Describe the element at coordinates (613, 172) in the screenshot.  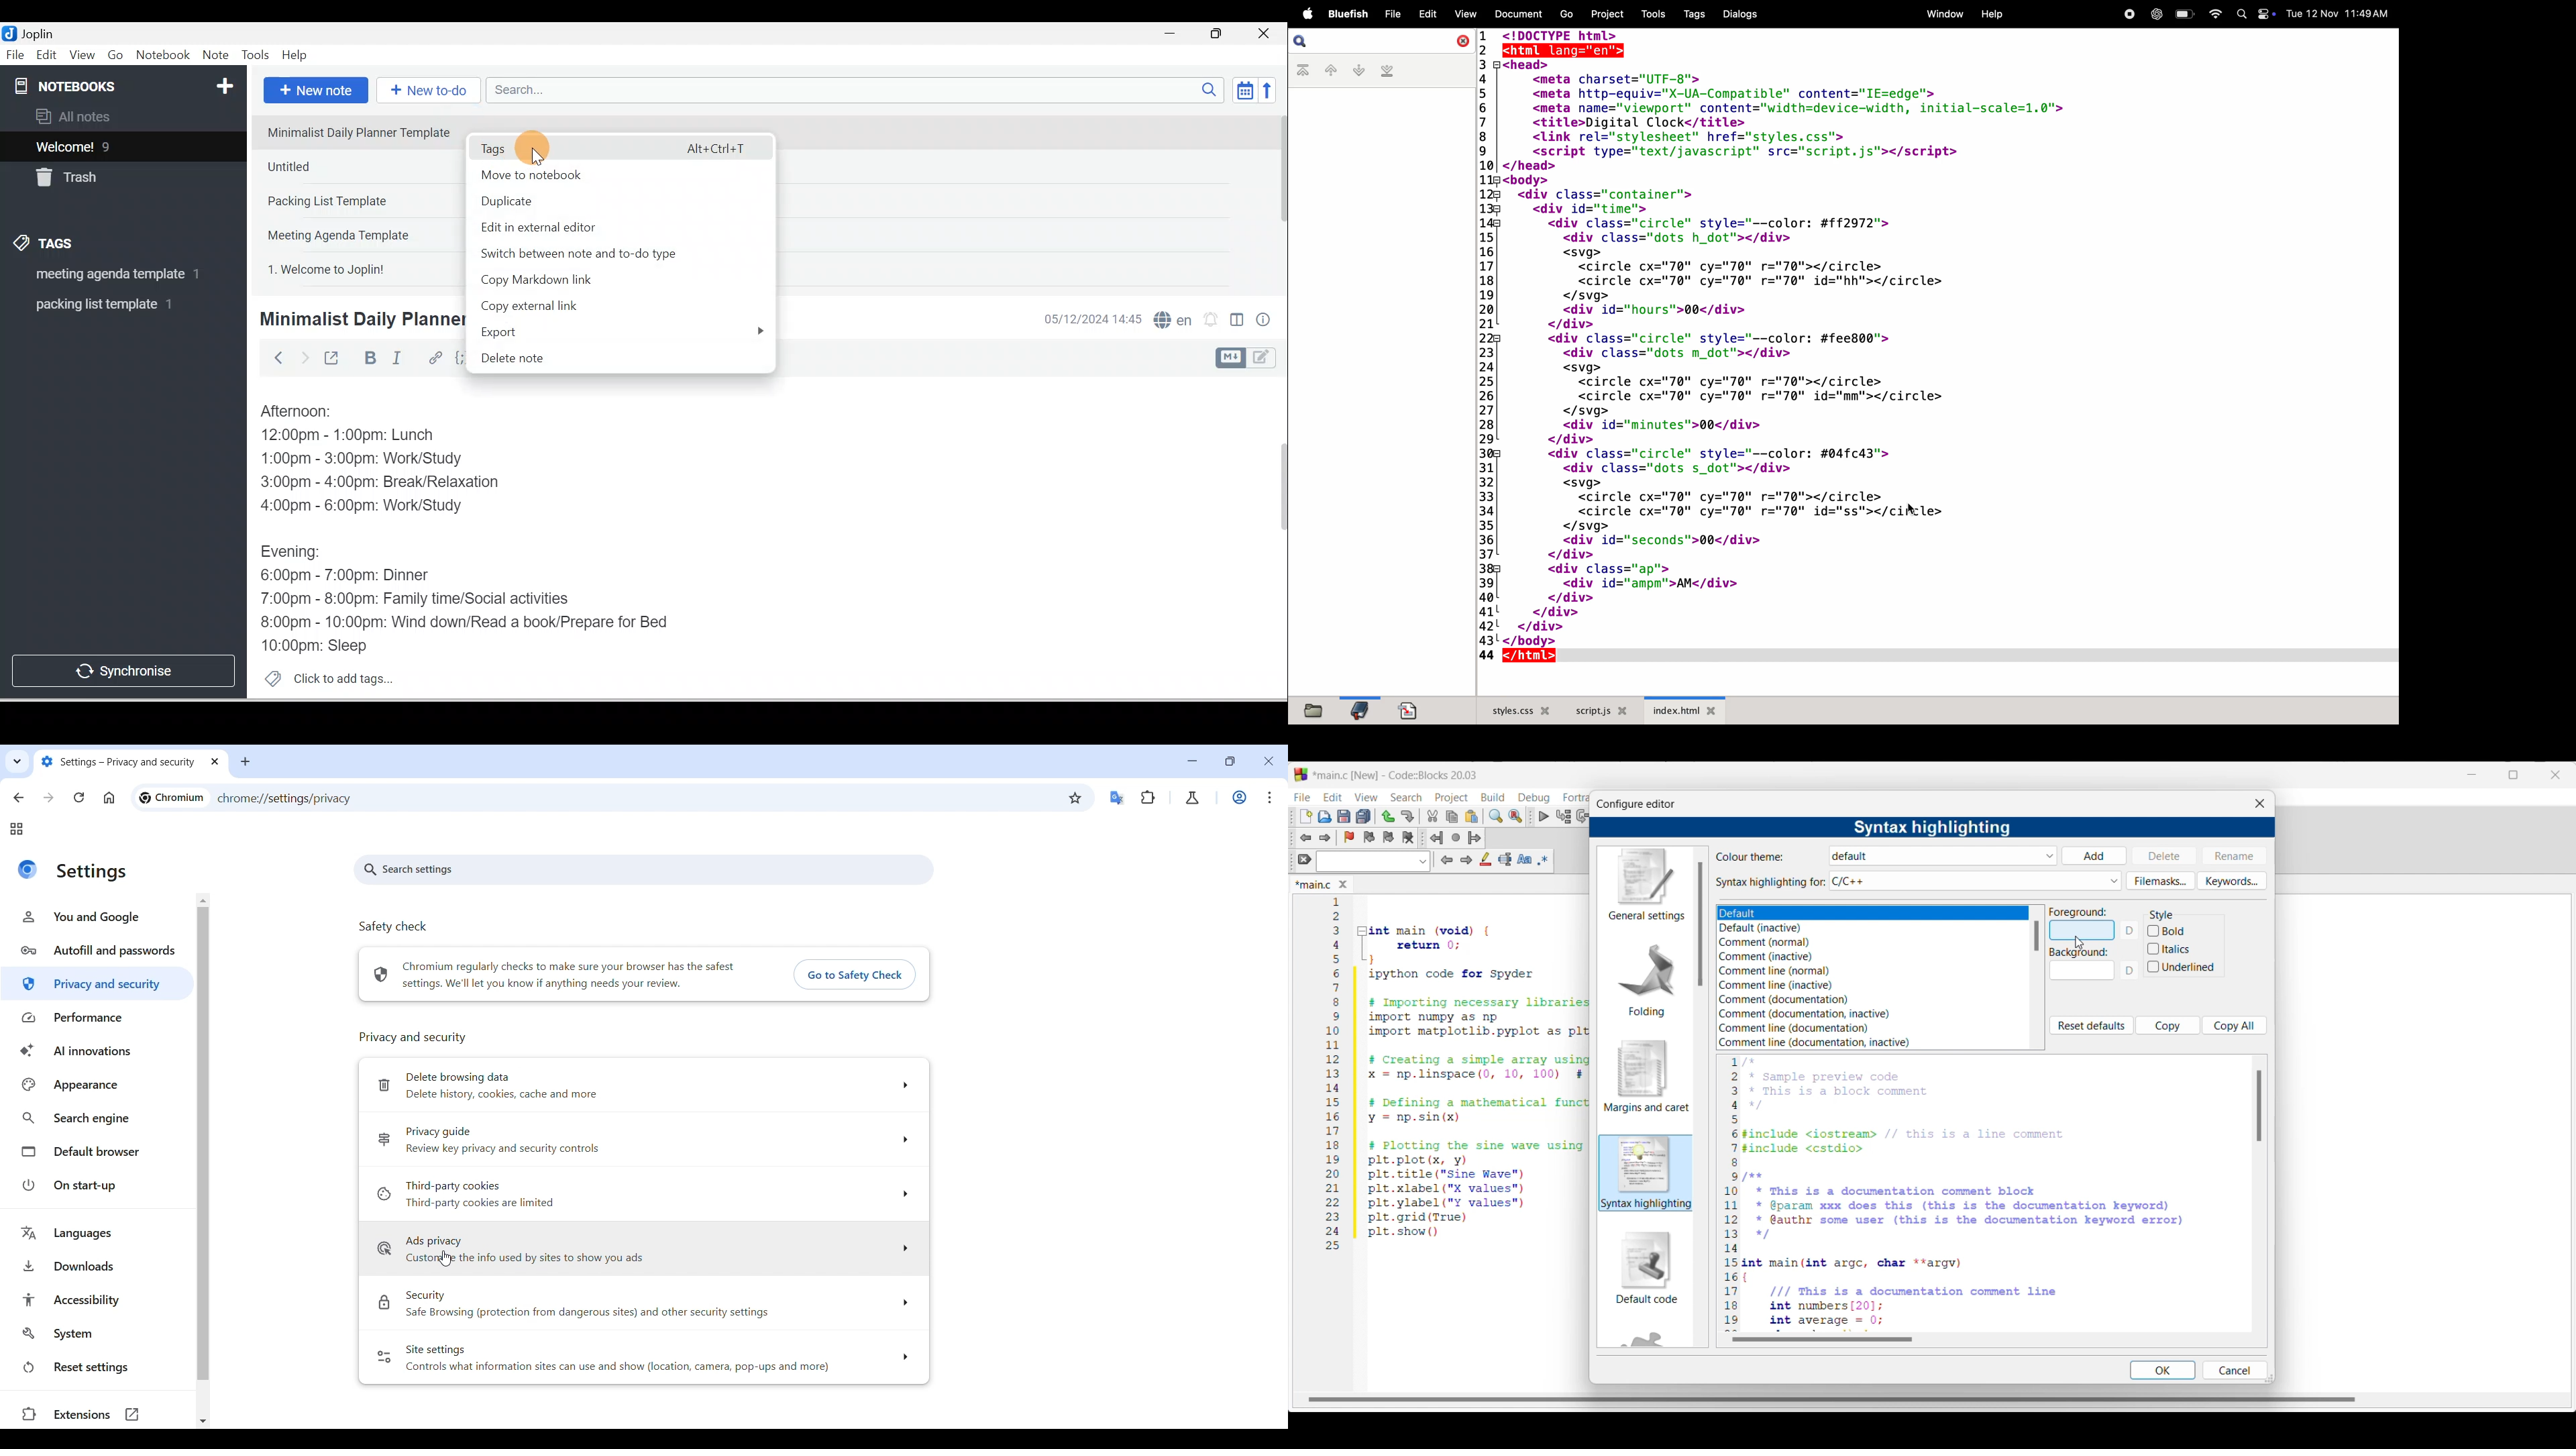
I see `Move to notebook` at that location.